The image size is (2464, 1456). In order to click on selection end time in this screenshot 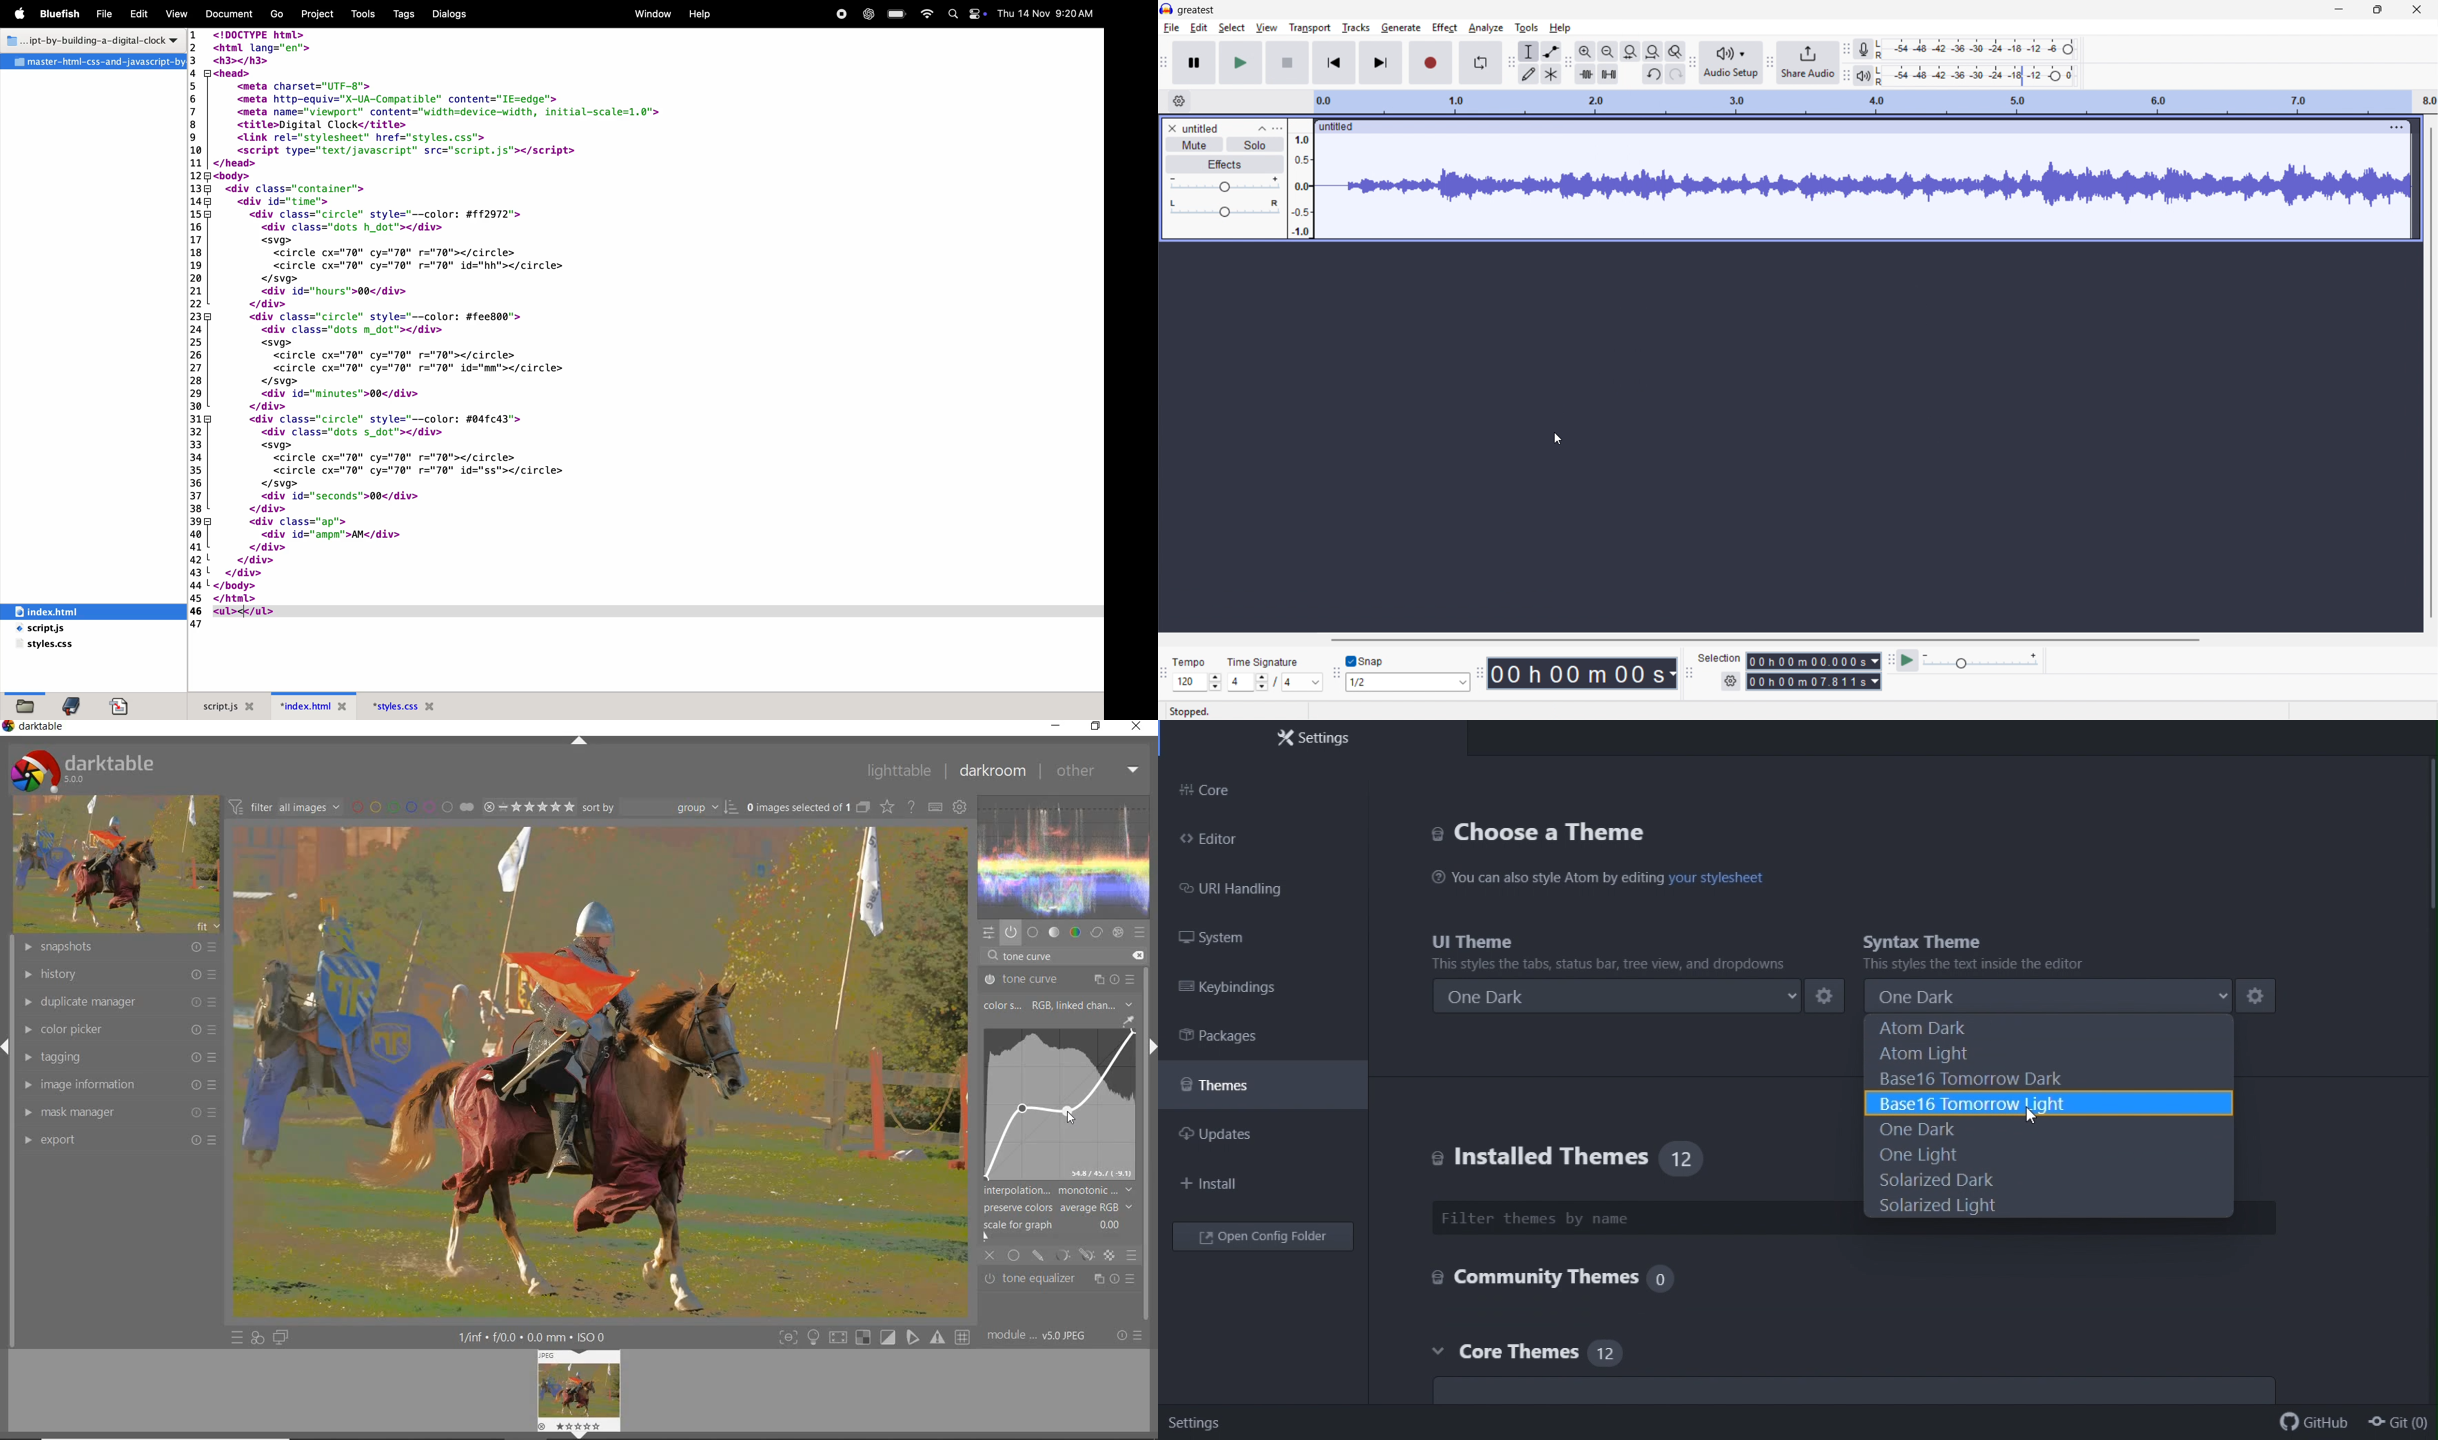, I will do `click(1813, 682)`.